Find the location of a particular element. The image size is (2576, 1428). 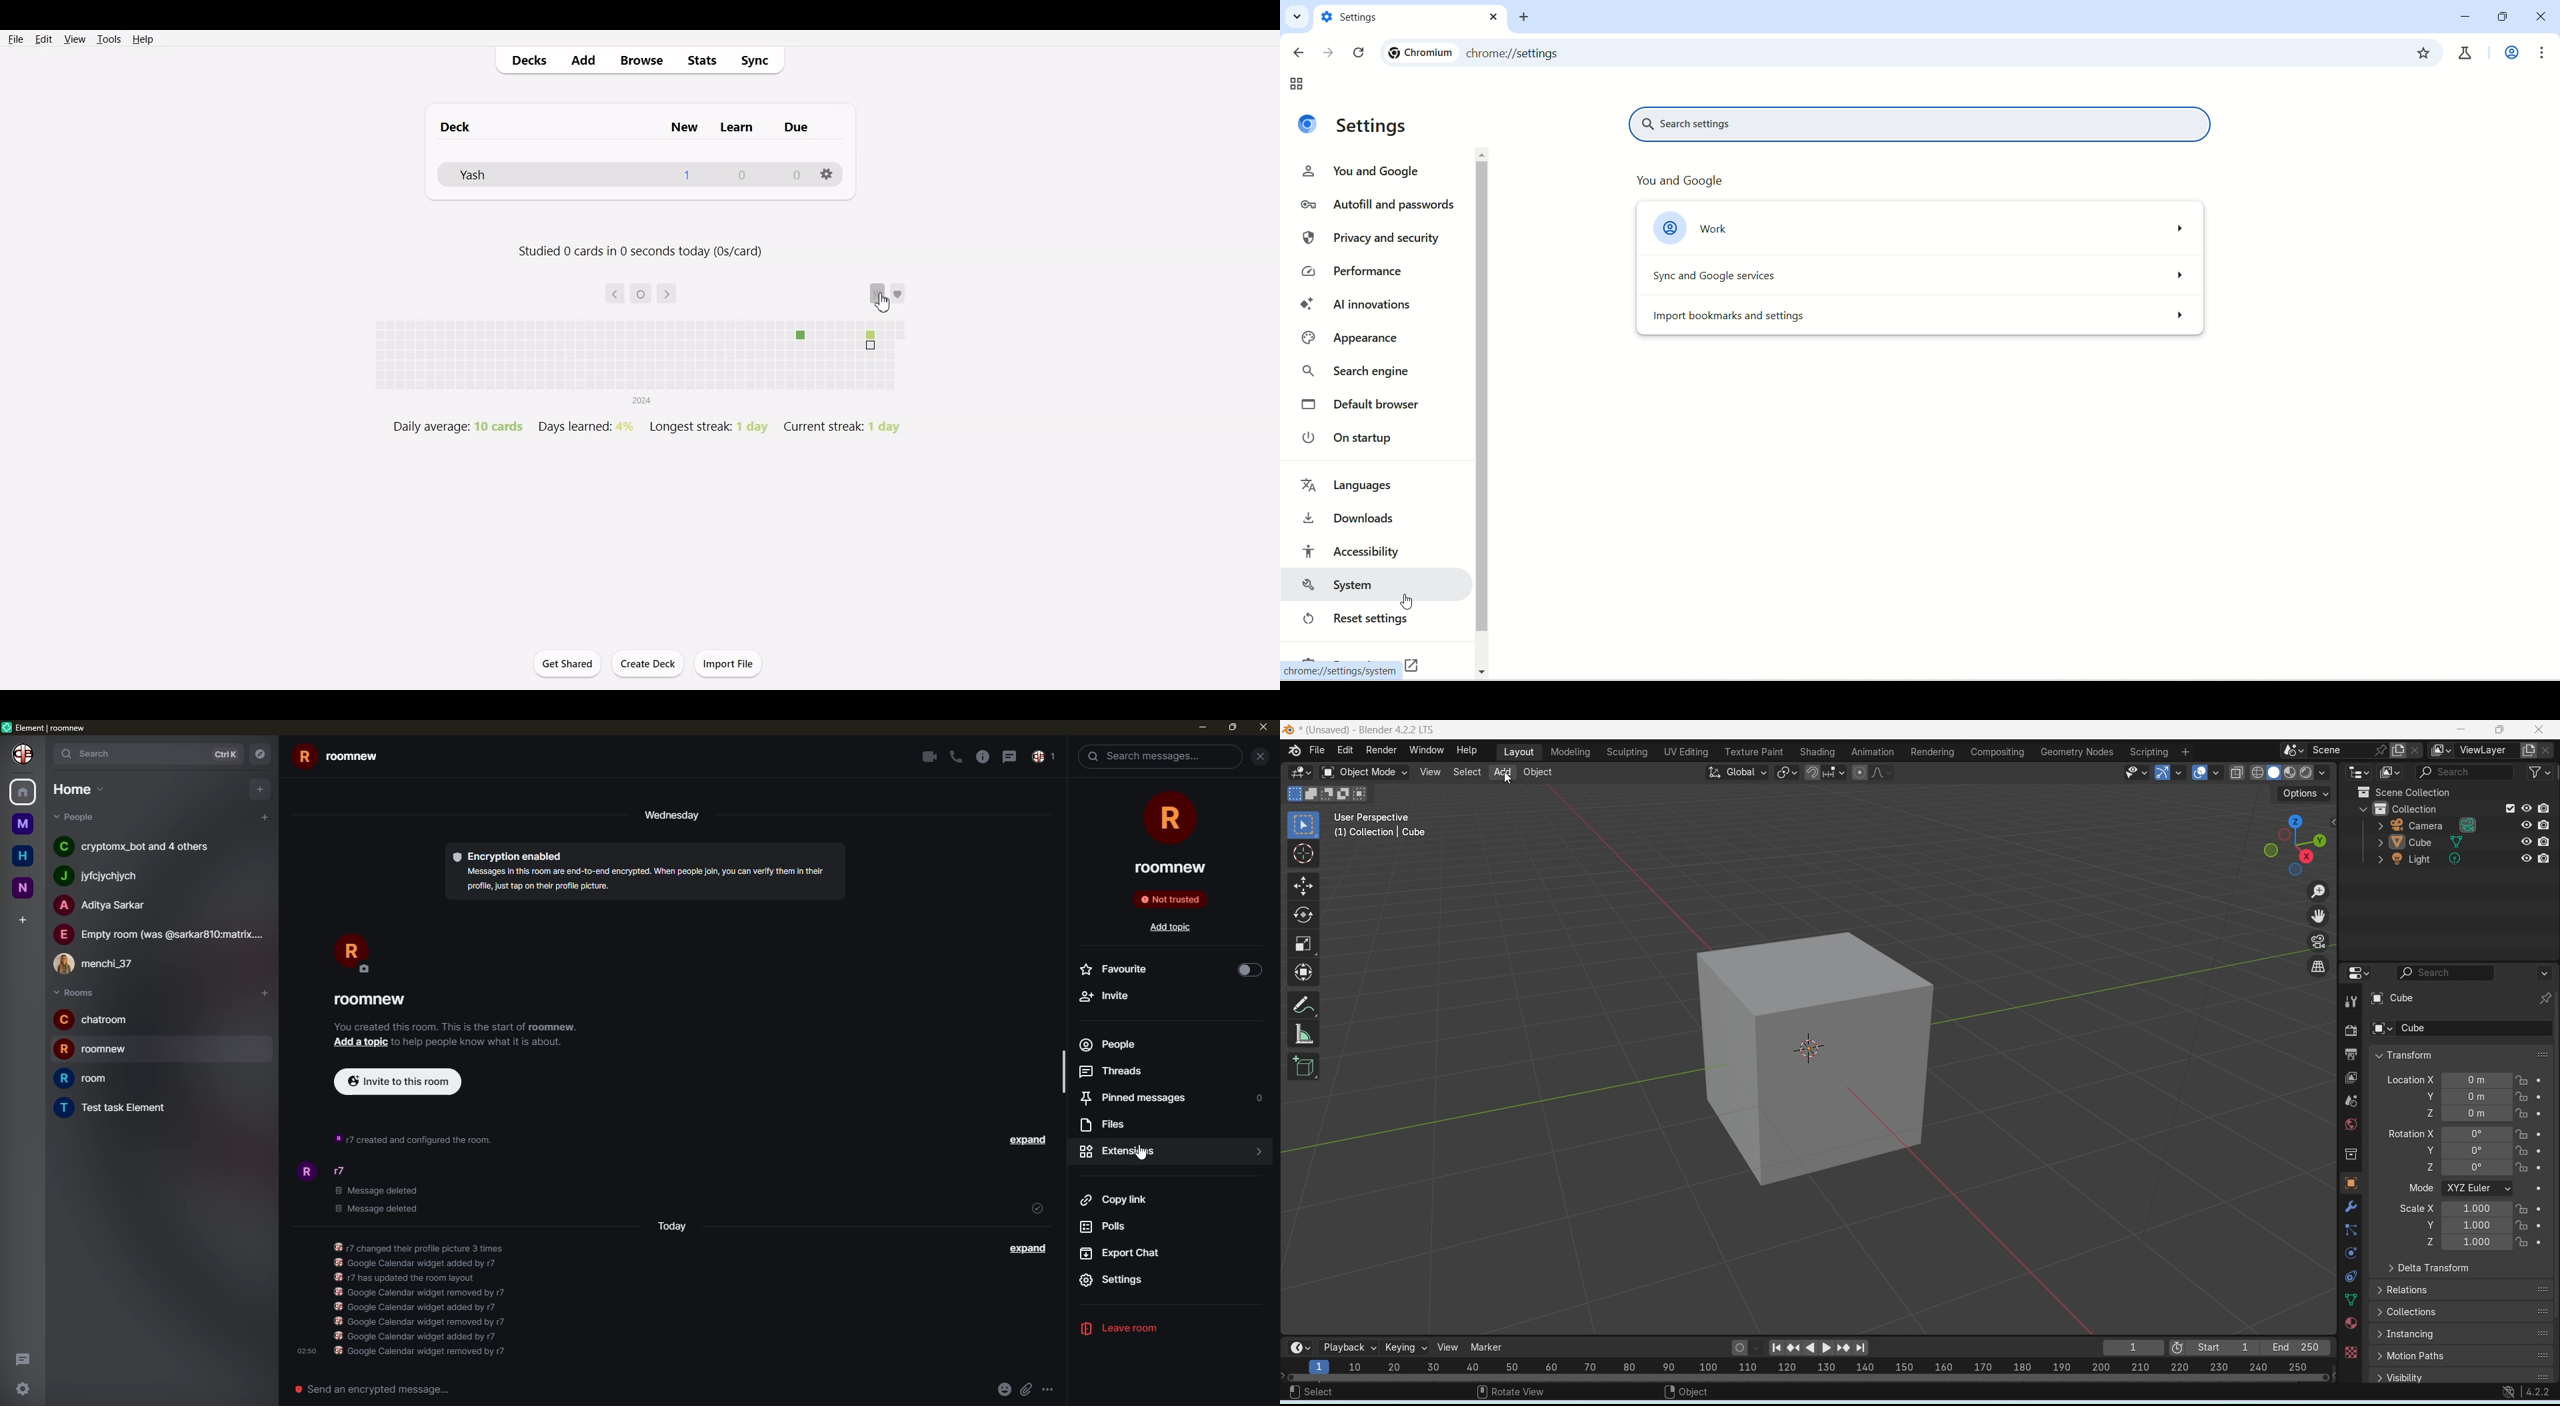

Stats is located at coordinates (703, 60).